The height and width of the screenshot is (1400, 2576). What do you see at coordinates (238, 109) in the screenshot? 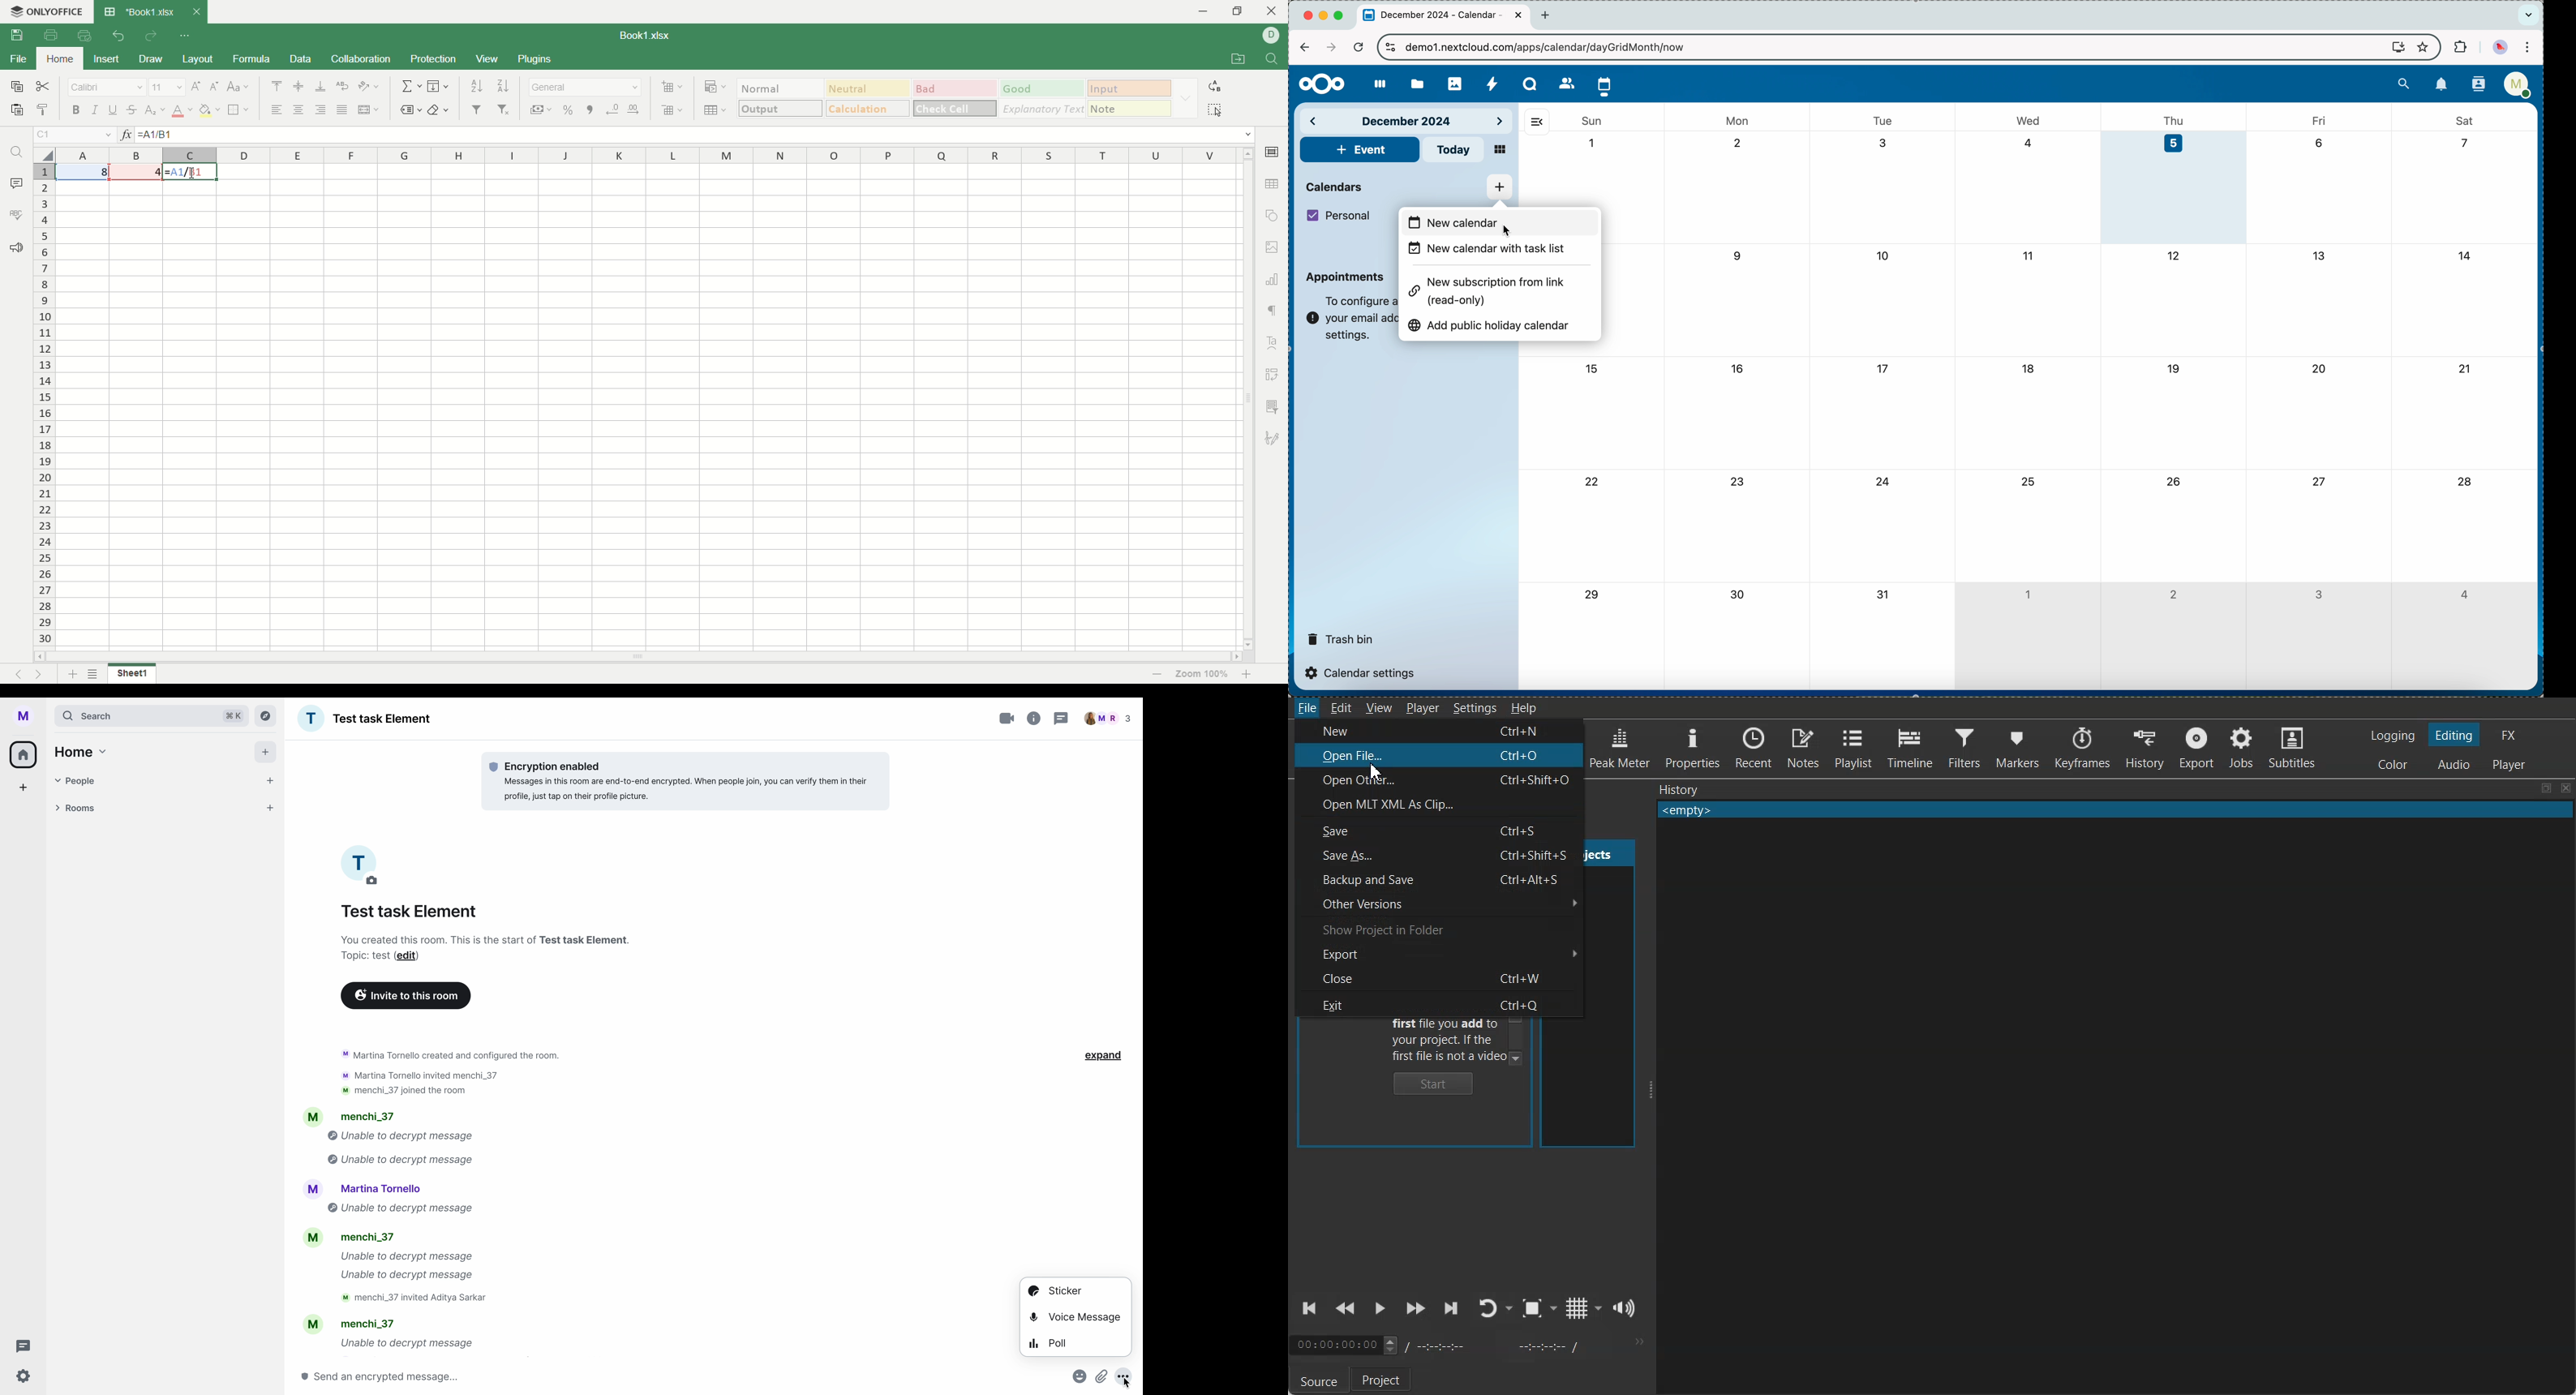
I see `border` at bounding box center [238, 109].